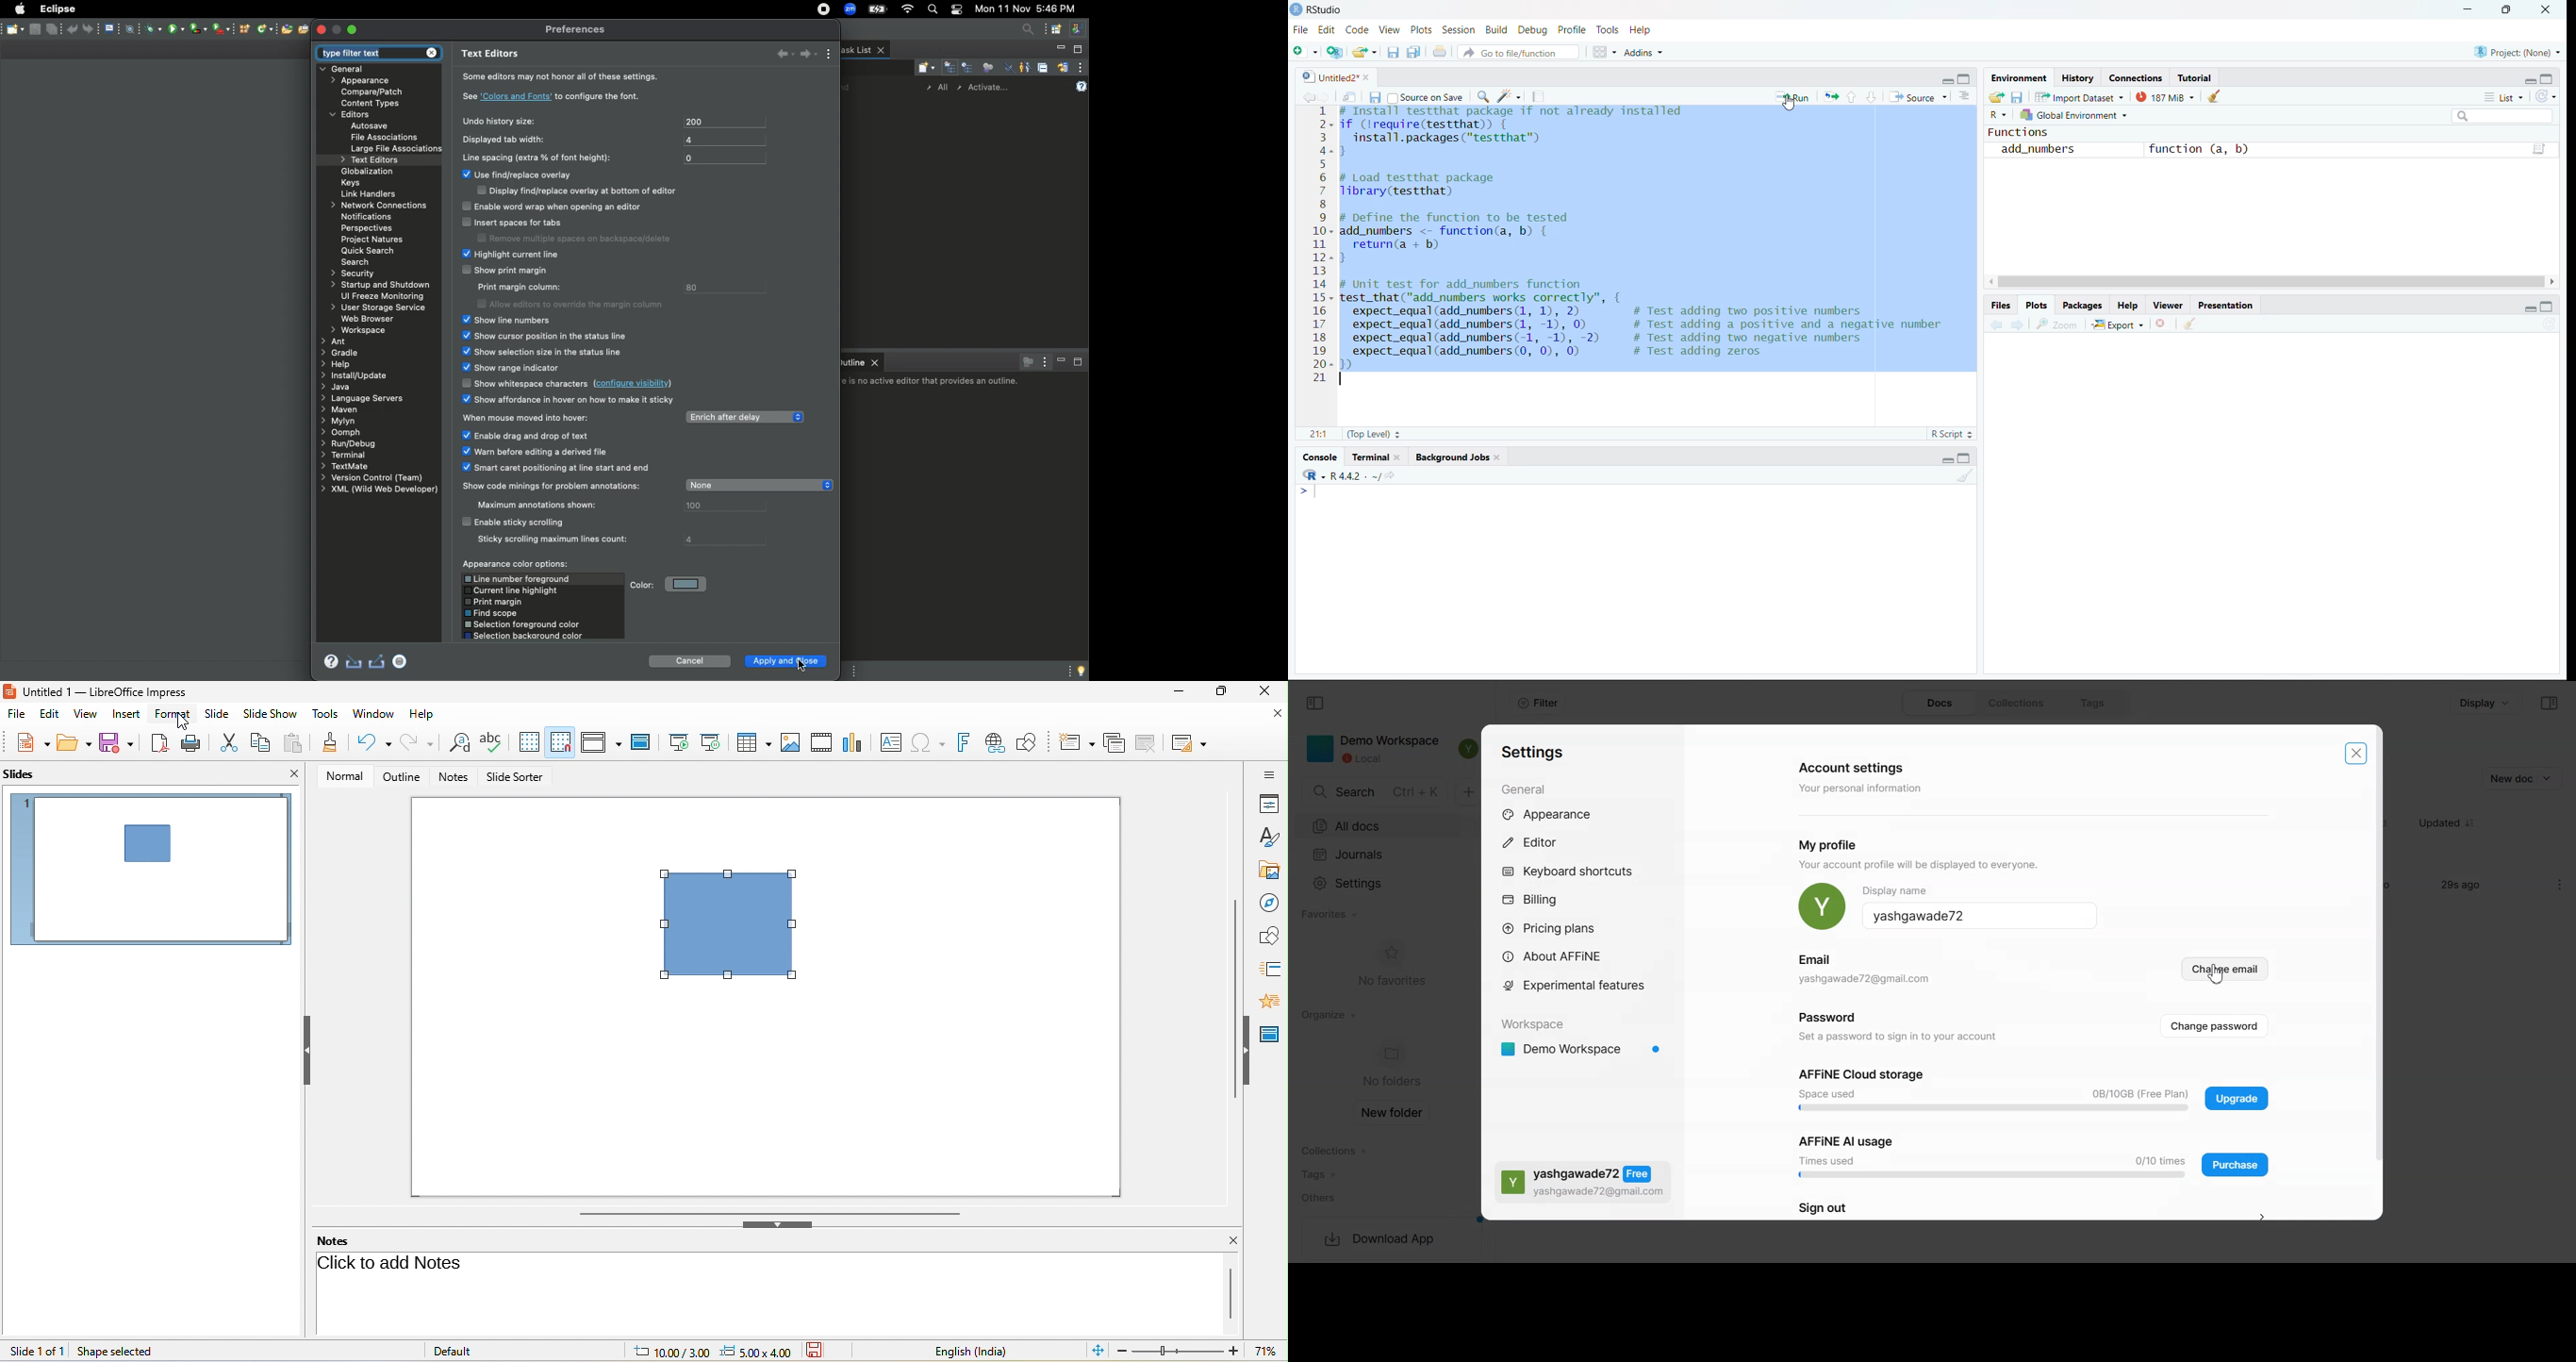 Image resolution: width=2576 pixels, height=1372 pixels. Describe the element at coordinates (2037, 149) in the screenshot. I see `add_numbers` at that location.